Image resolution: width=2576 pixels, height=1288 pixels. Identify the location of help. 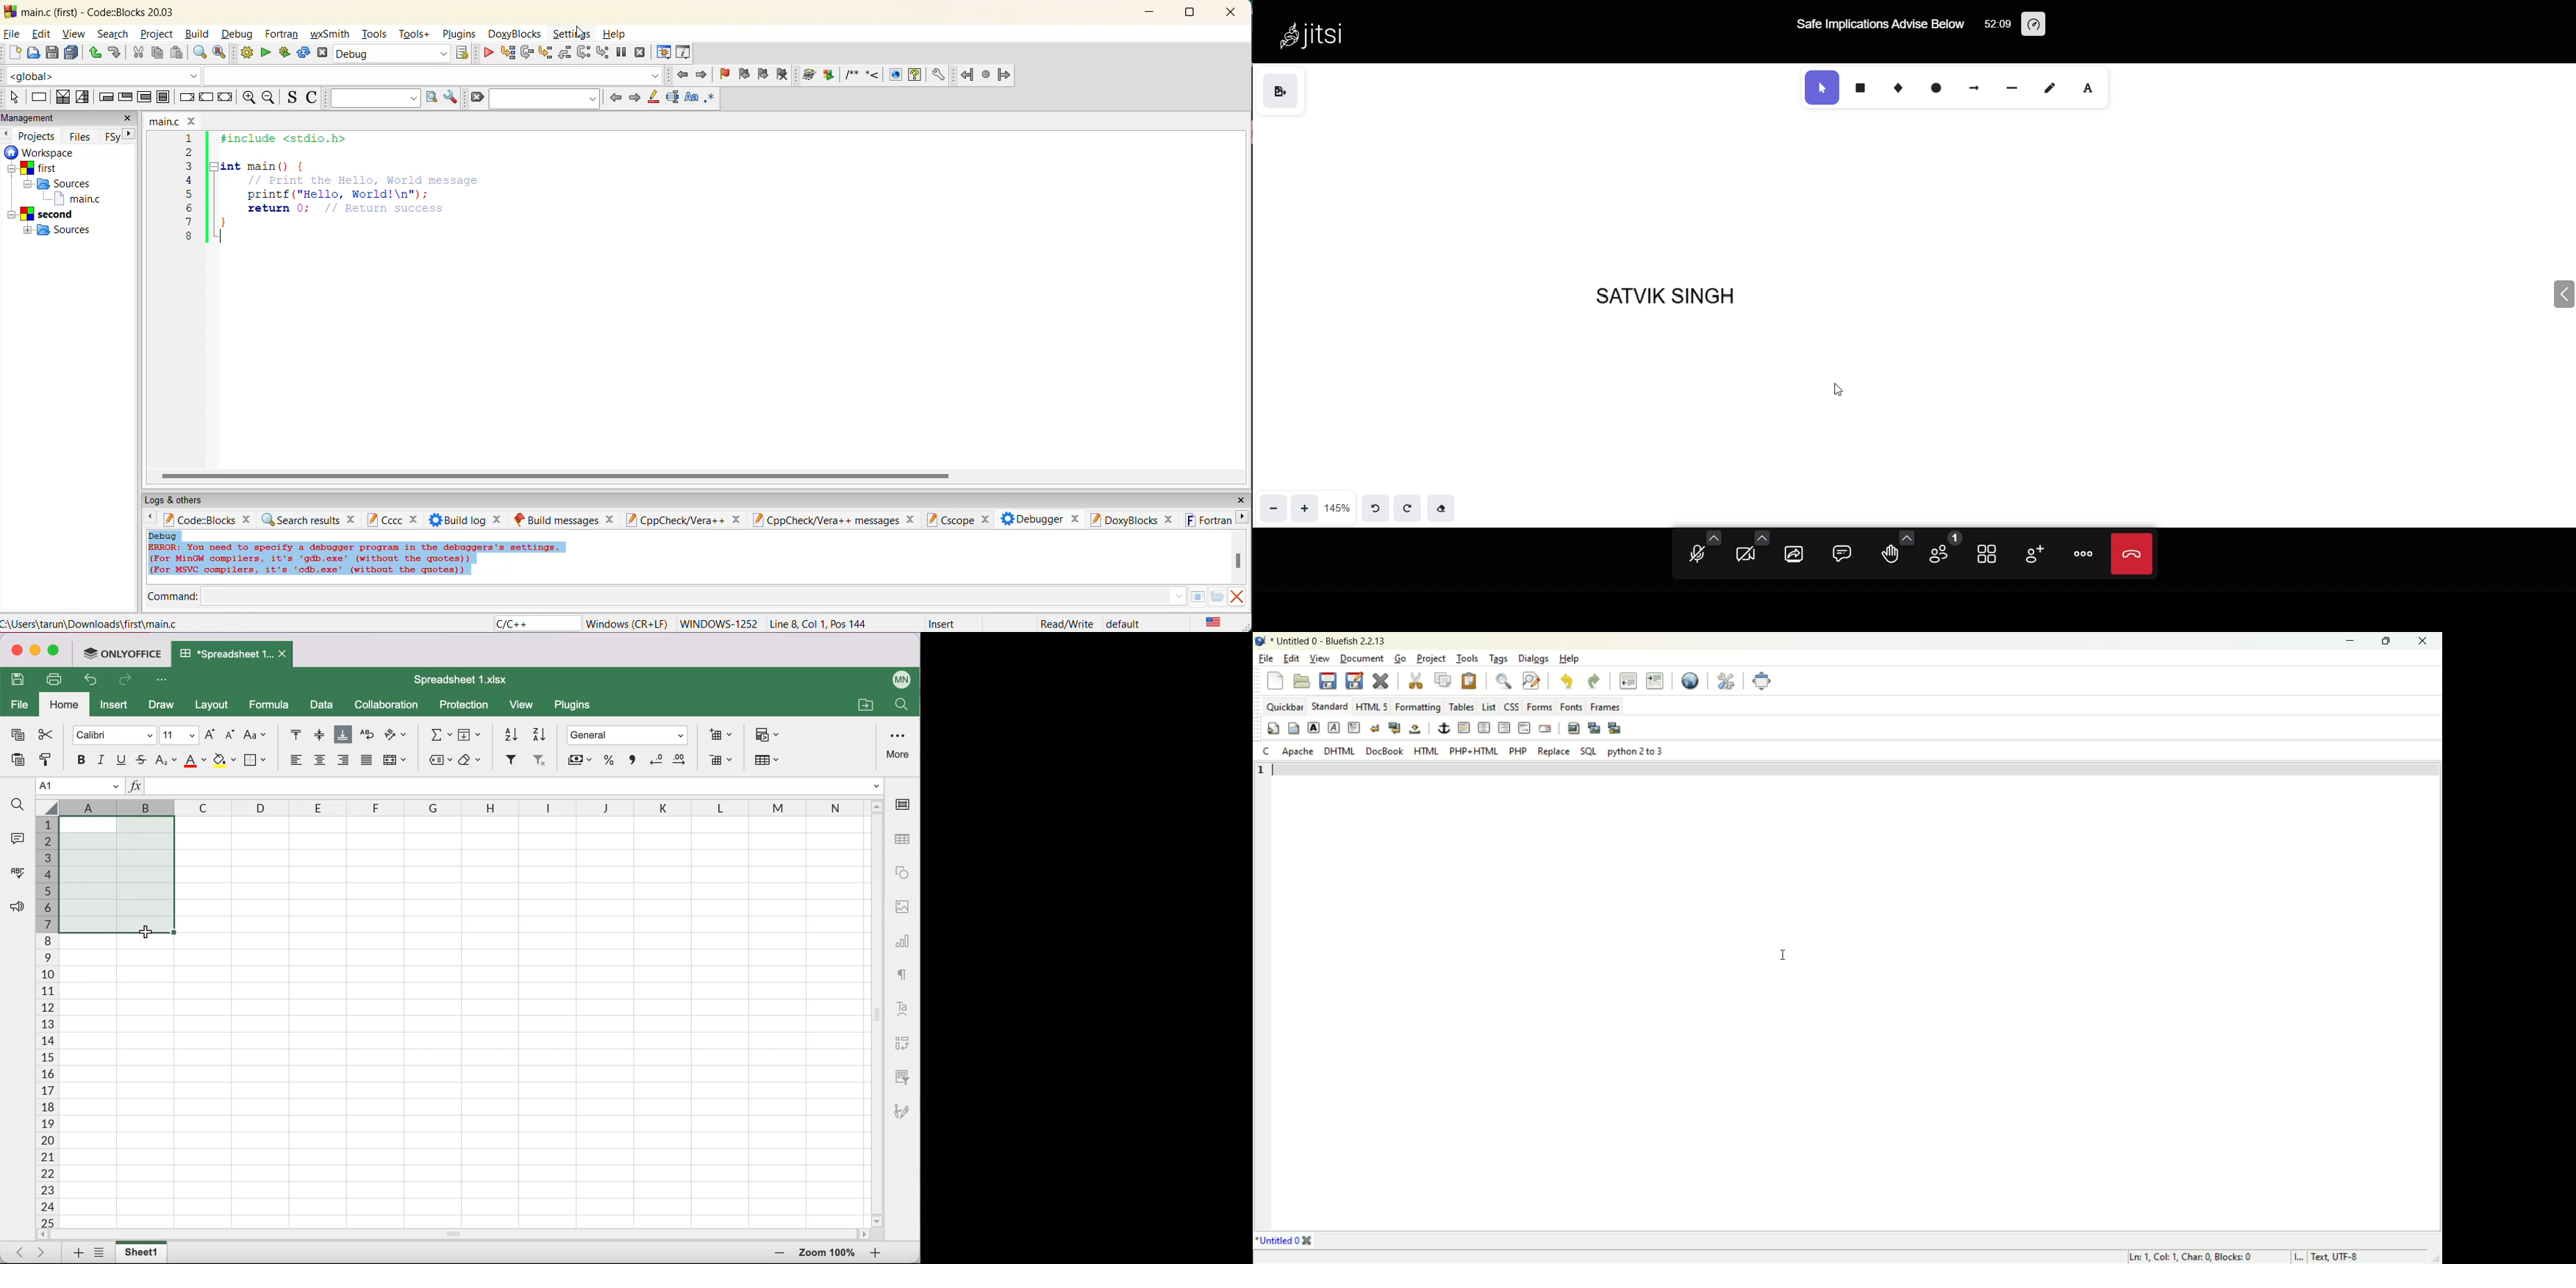
(1570, 659).